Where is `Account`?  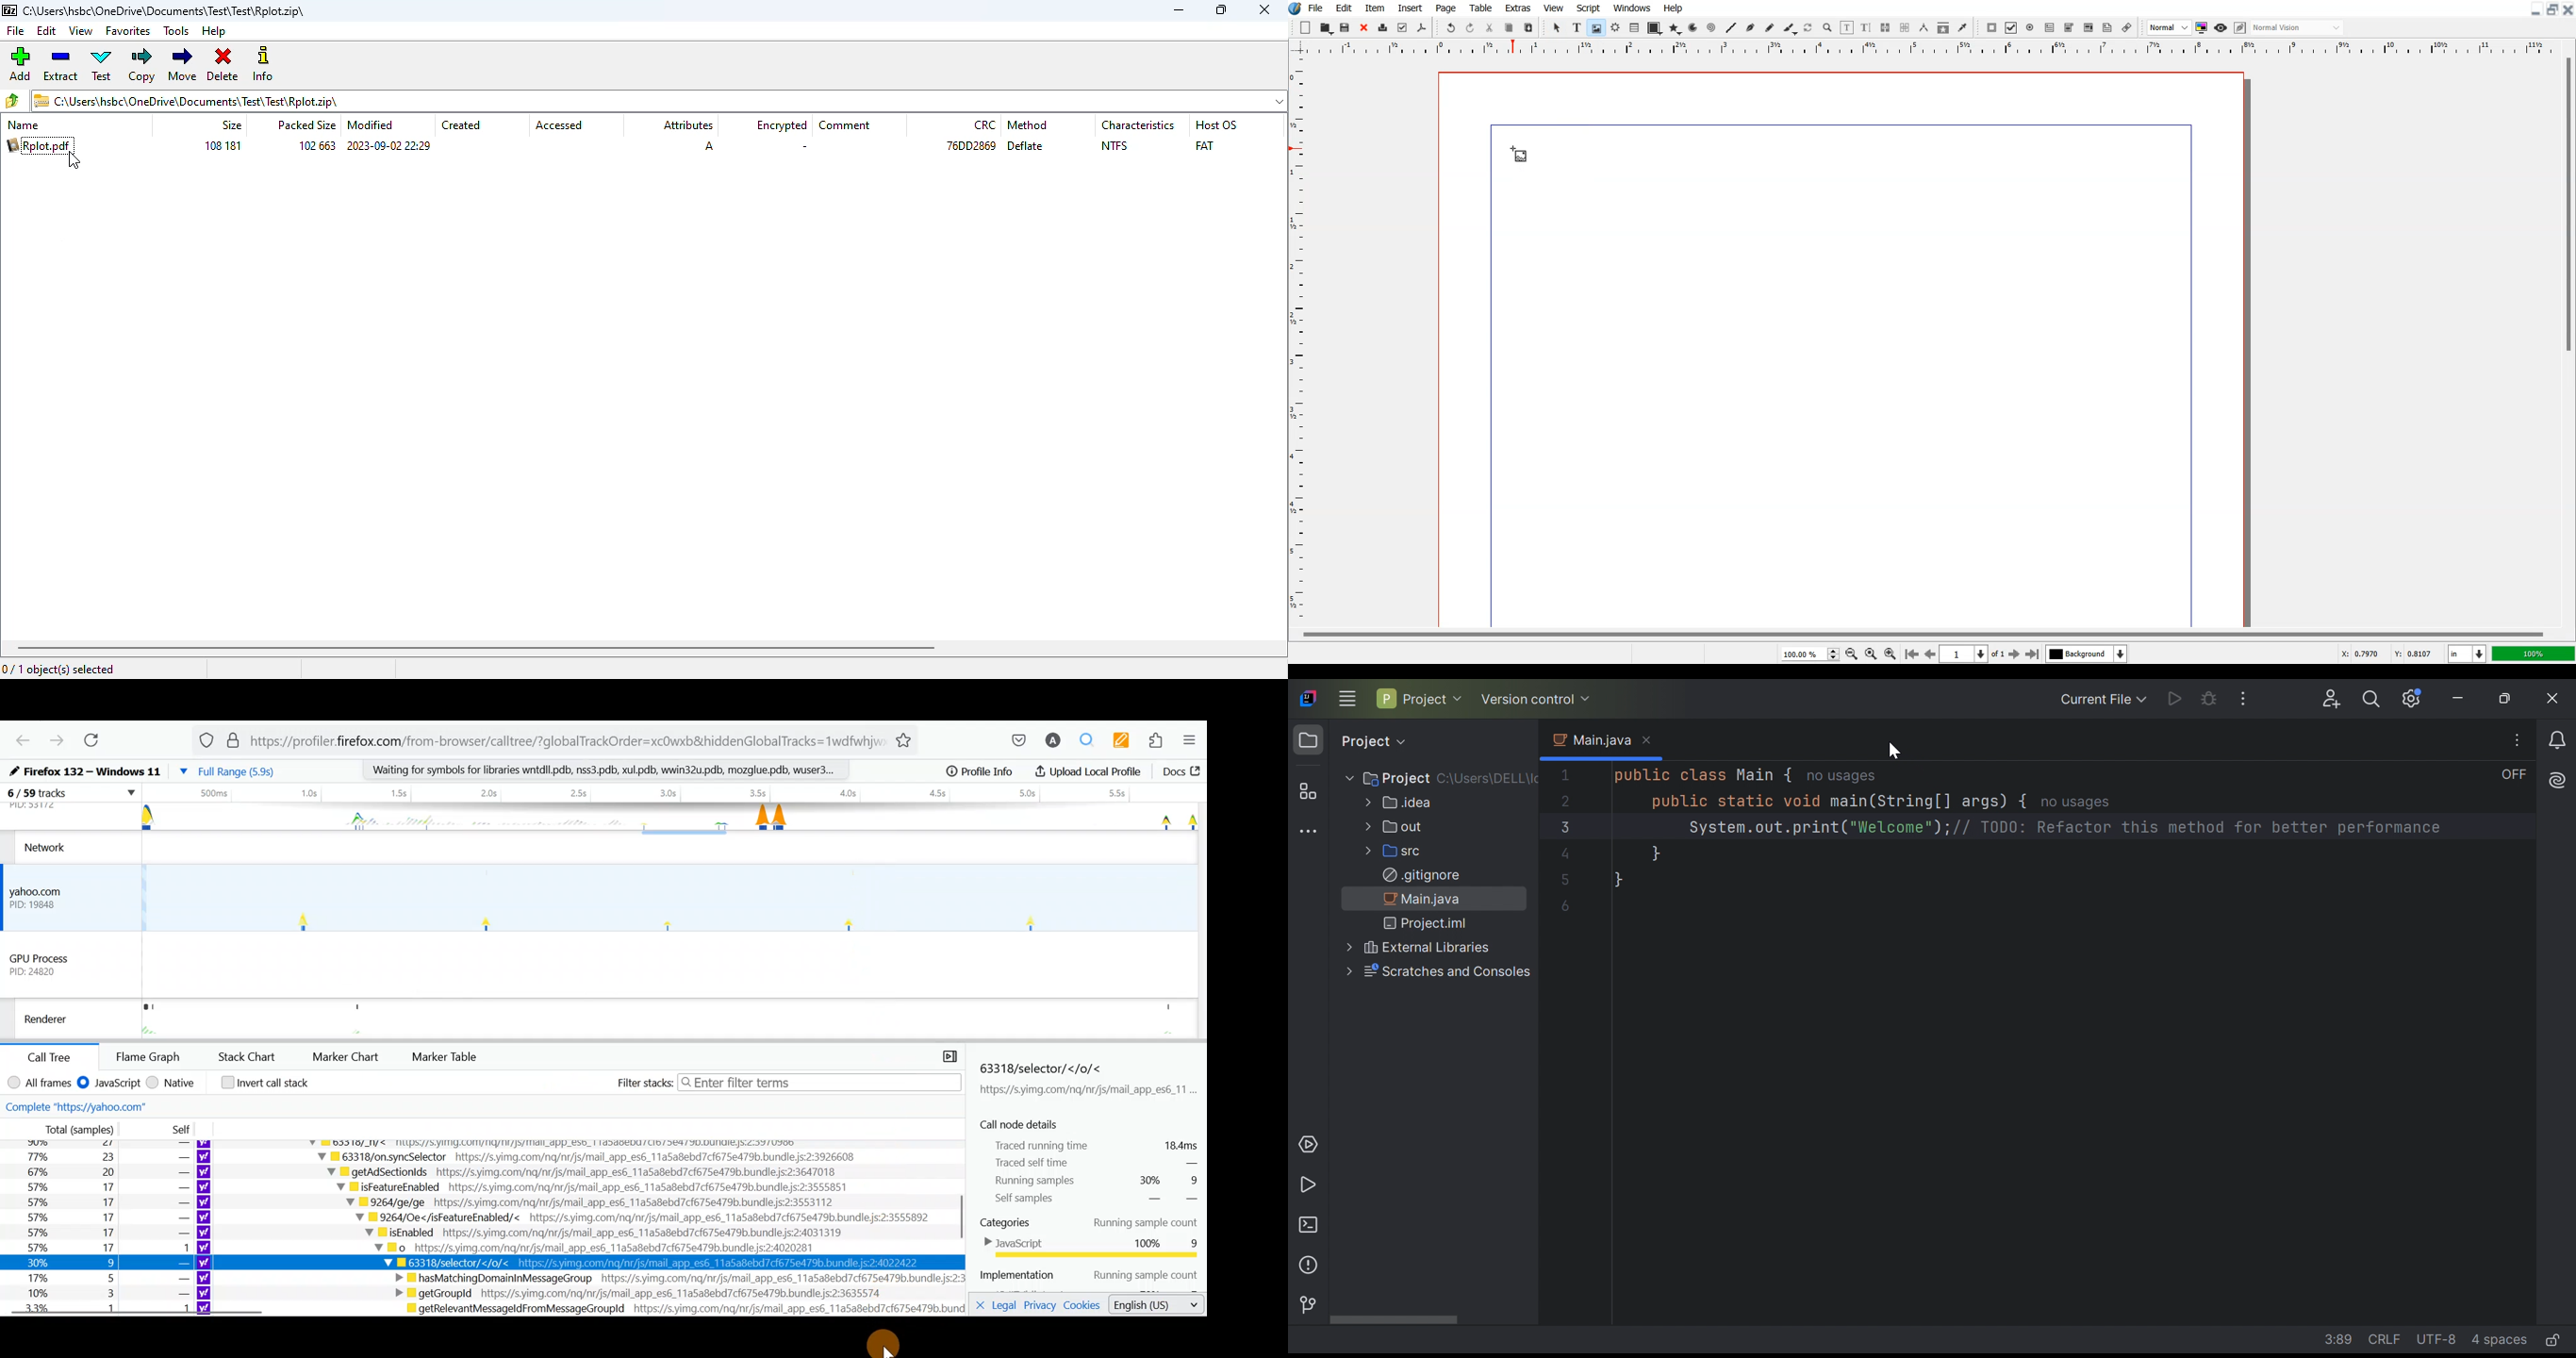
Account is located at coordinates (1054, 741).